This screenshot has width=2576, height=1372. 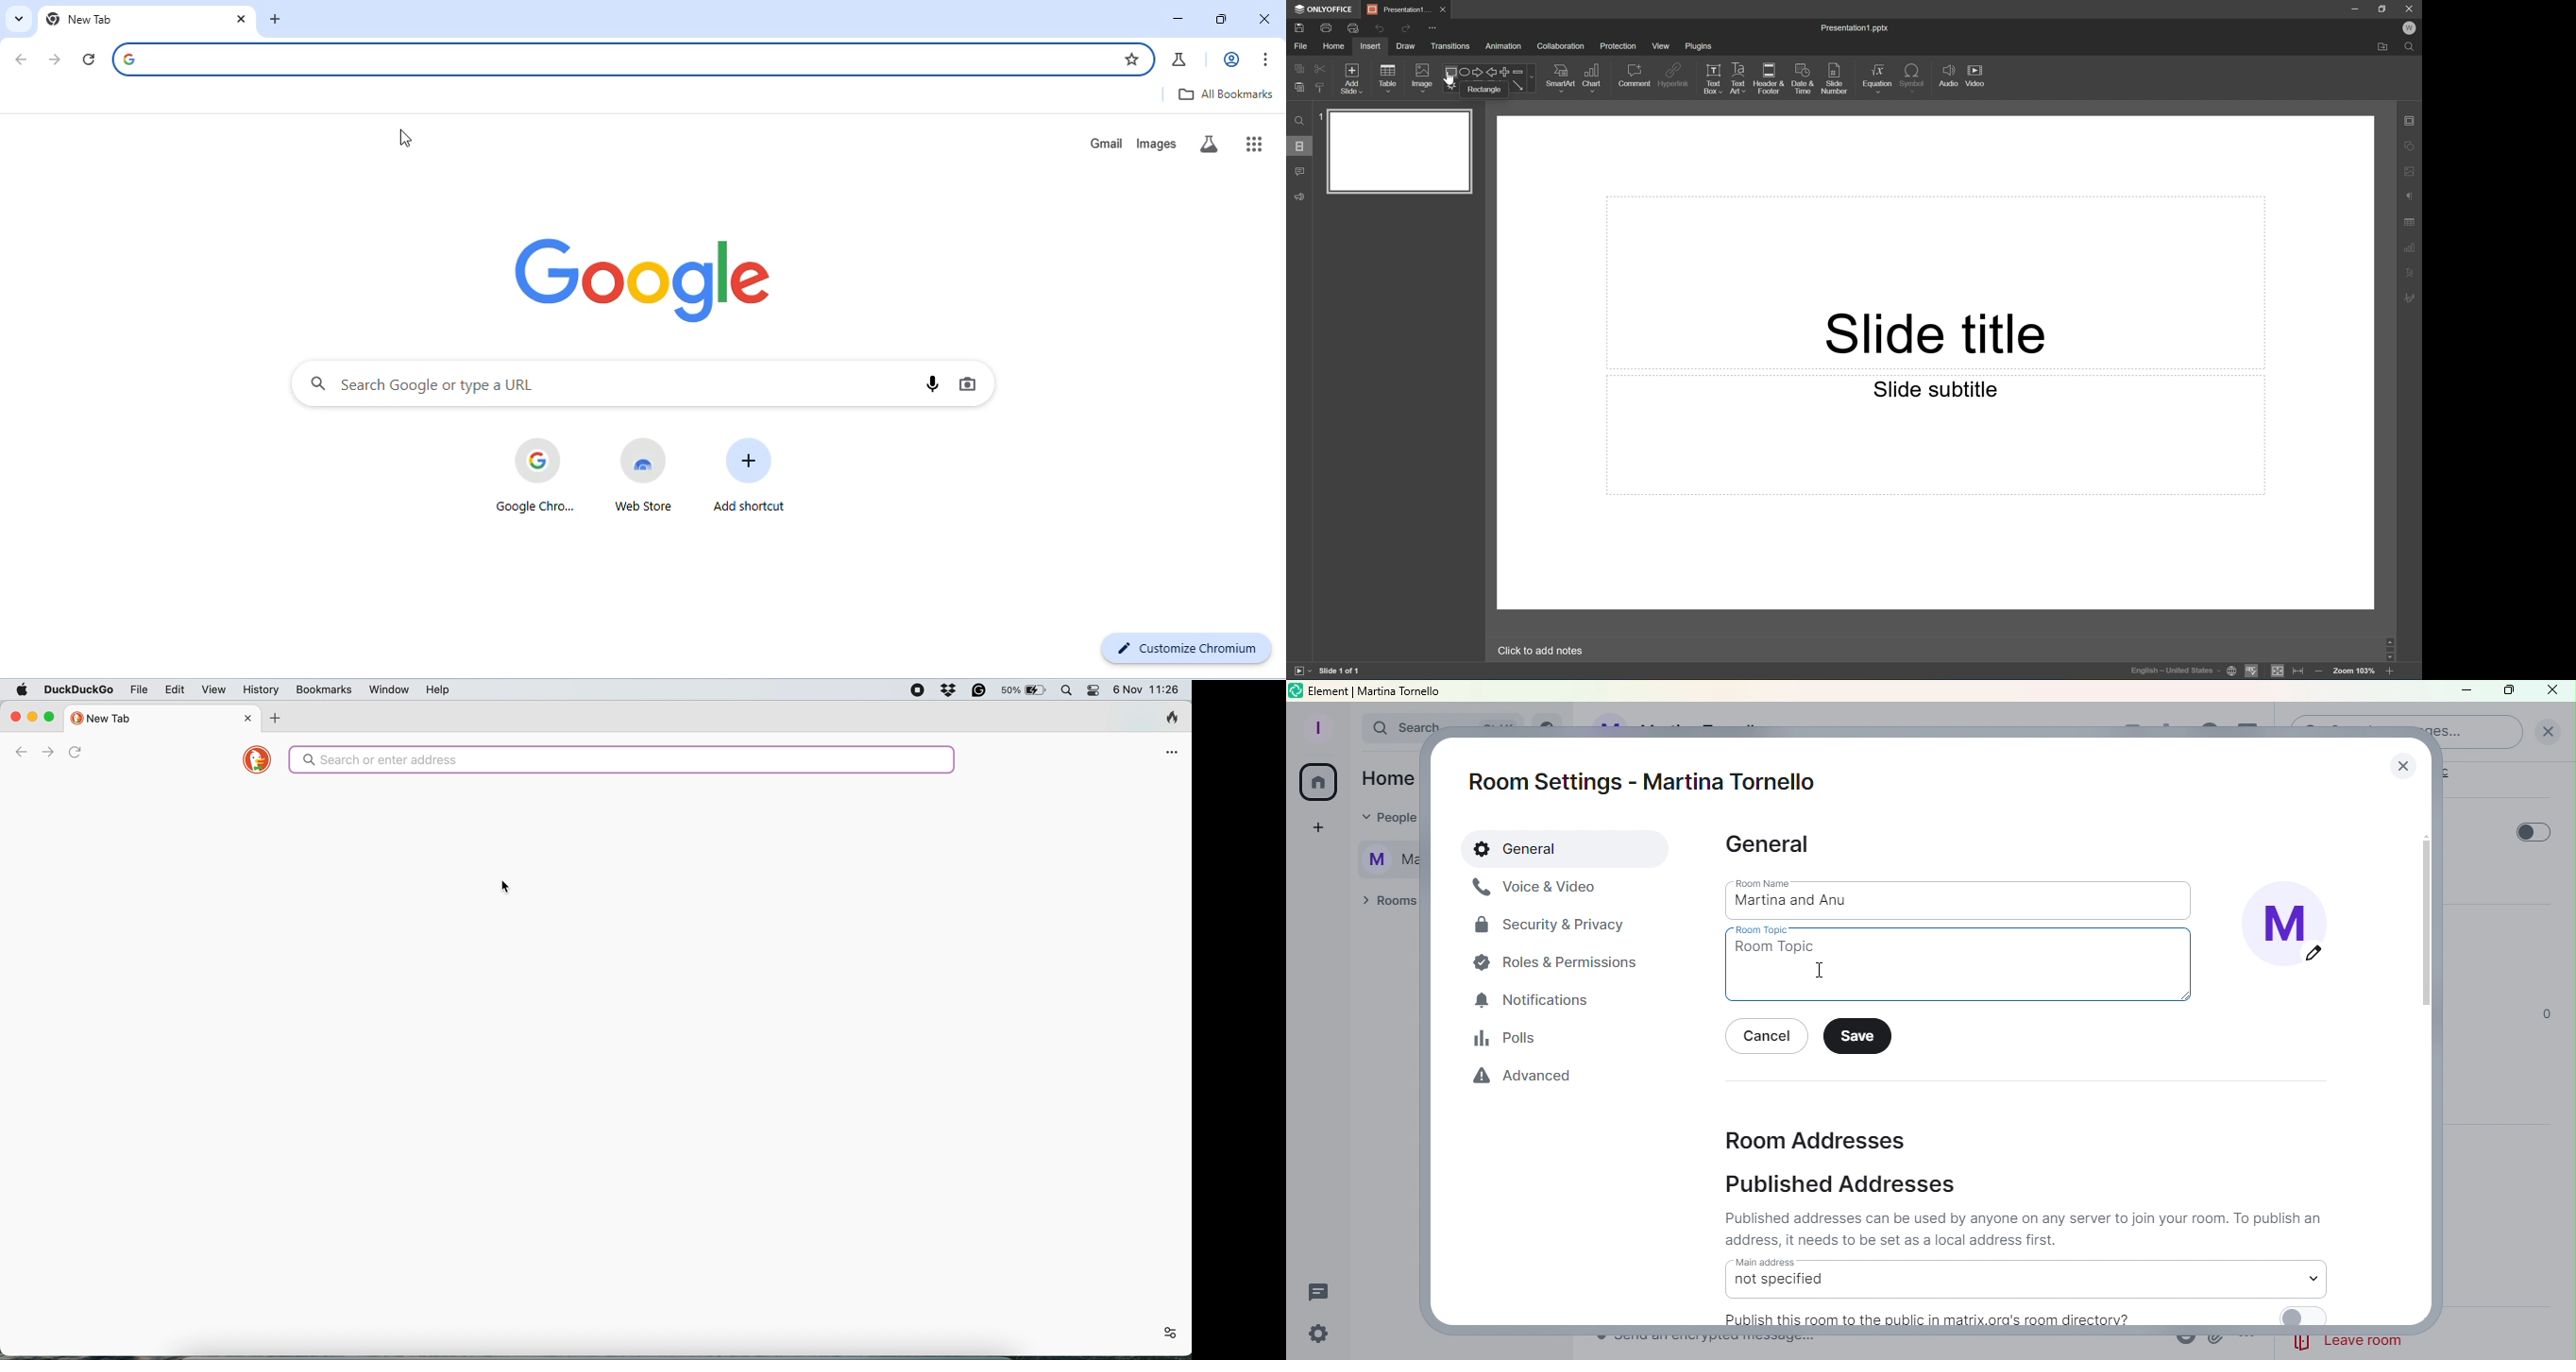 What do you see at coordinates (2464, 692) in the screenshot?
I see `Minimize` at bounding box center [2464, 692].